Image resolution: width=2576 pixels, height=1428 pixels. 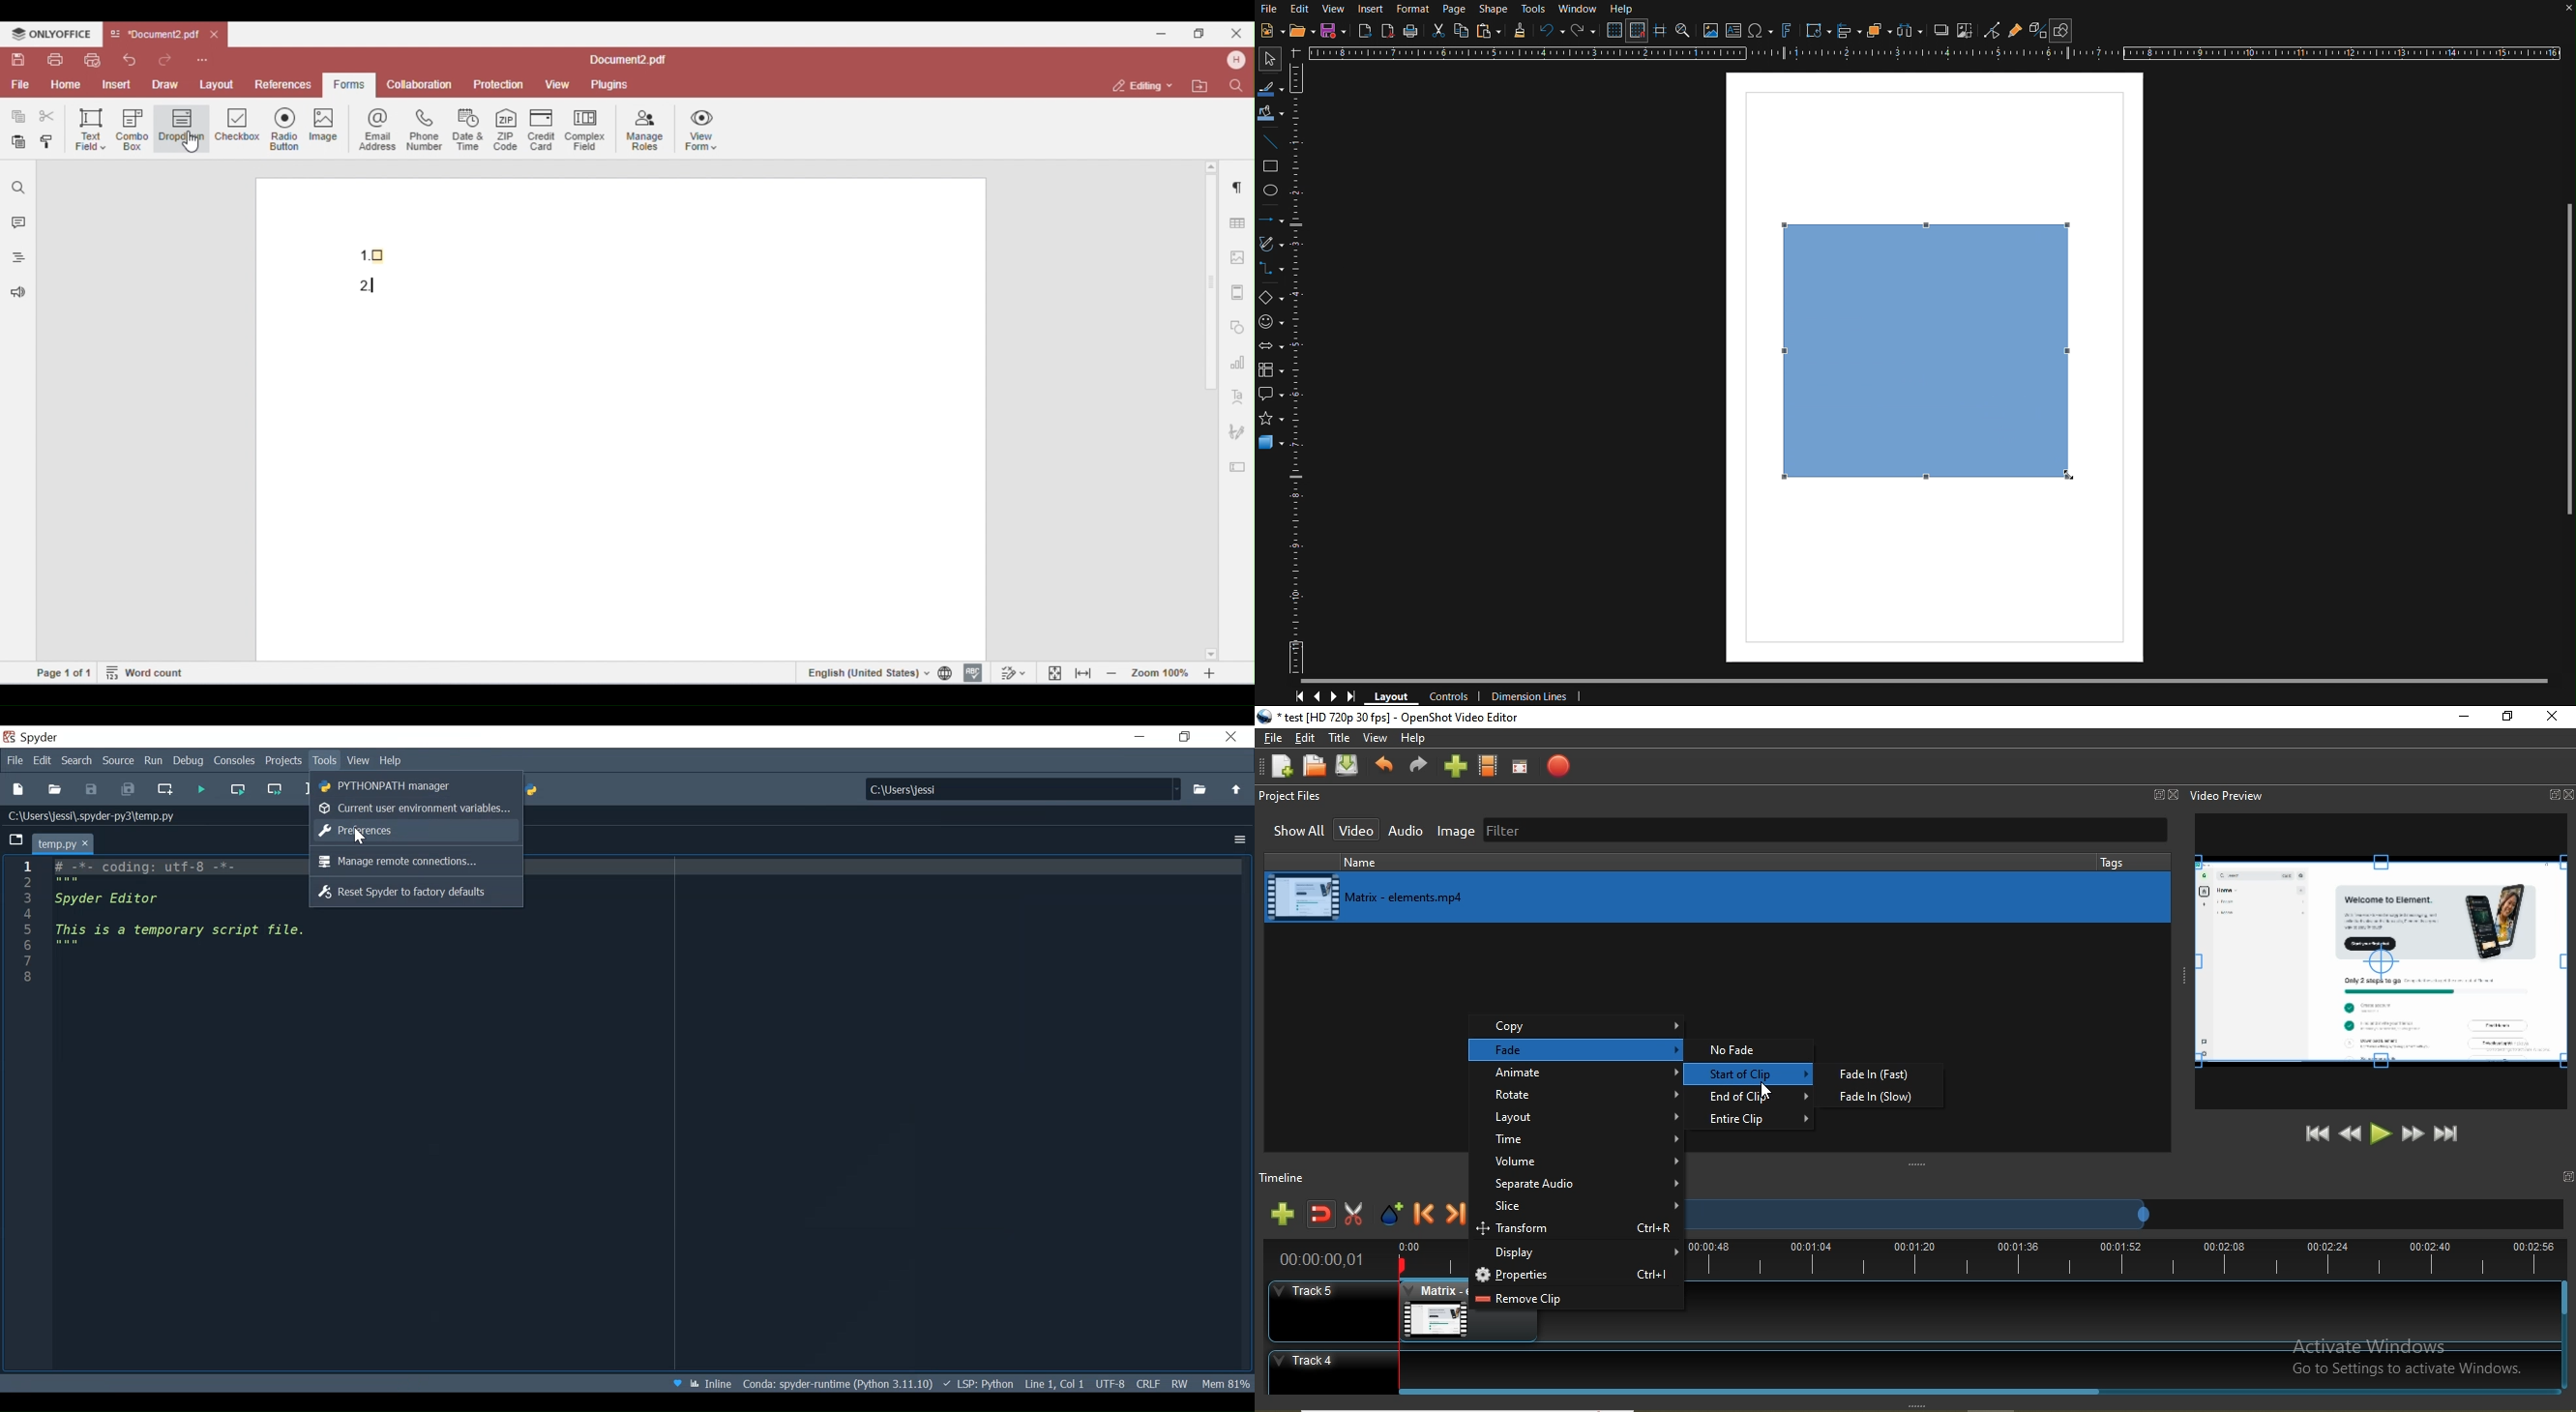 What do you see at coordinates (1271, 394) in the screenshot?
I see `Callout Shapes` at bounding box center [1271, 394].